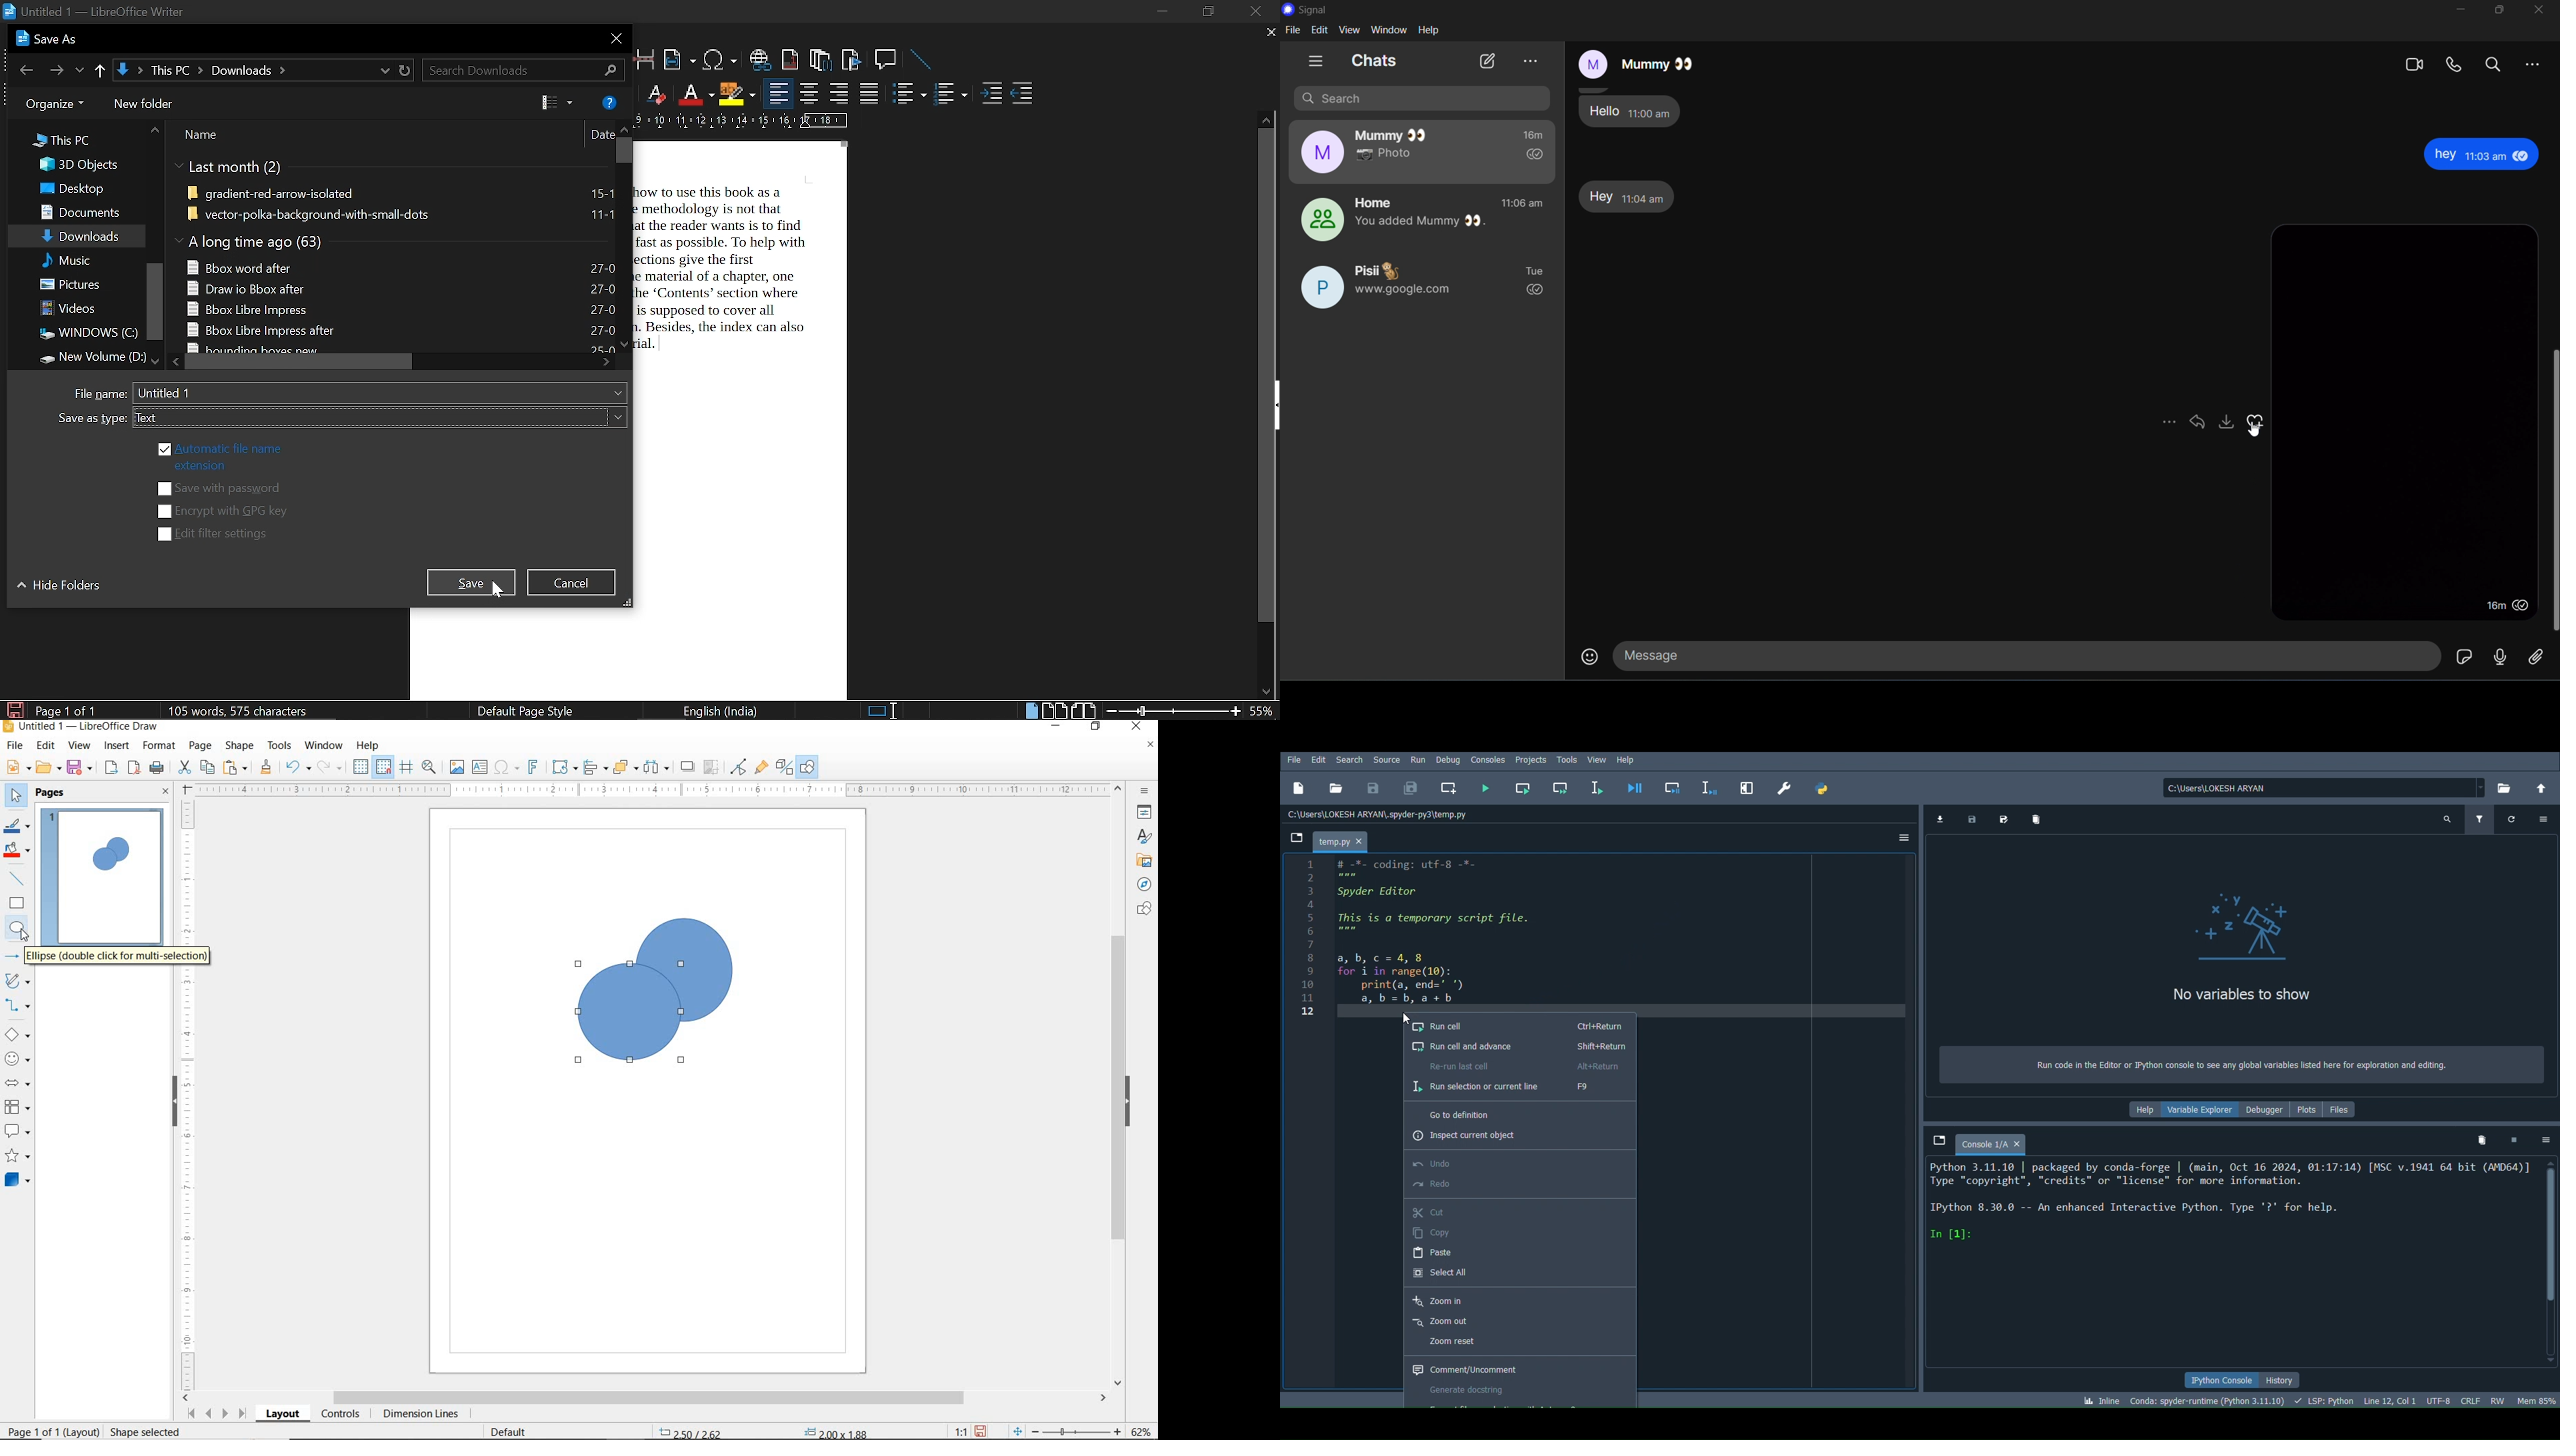 This screenshot has width=2576, height=1456. Describe the element at coordinates (1520, 1320) in the screenshot. I see `Zoom out` at that location.